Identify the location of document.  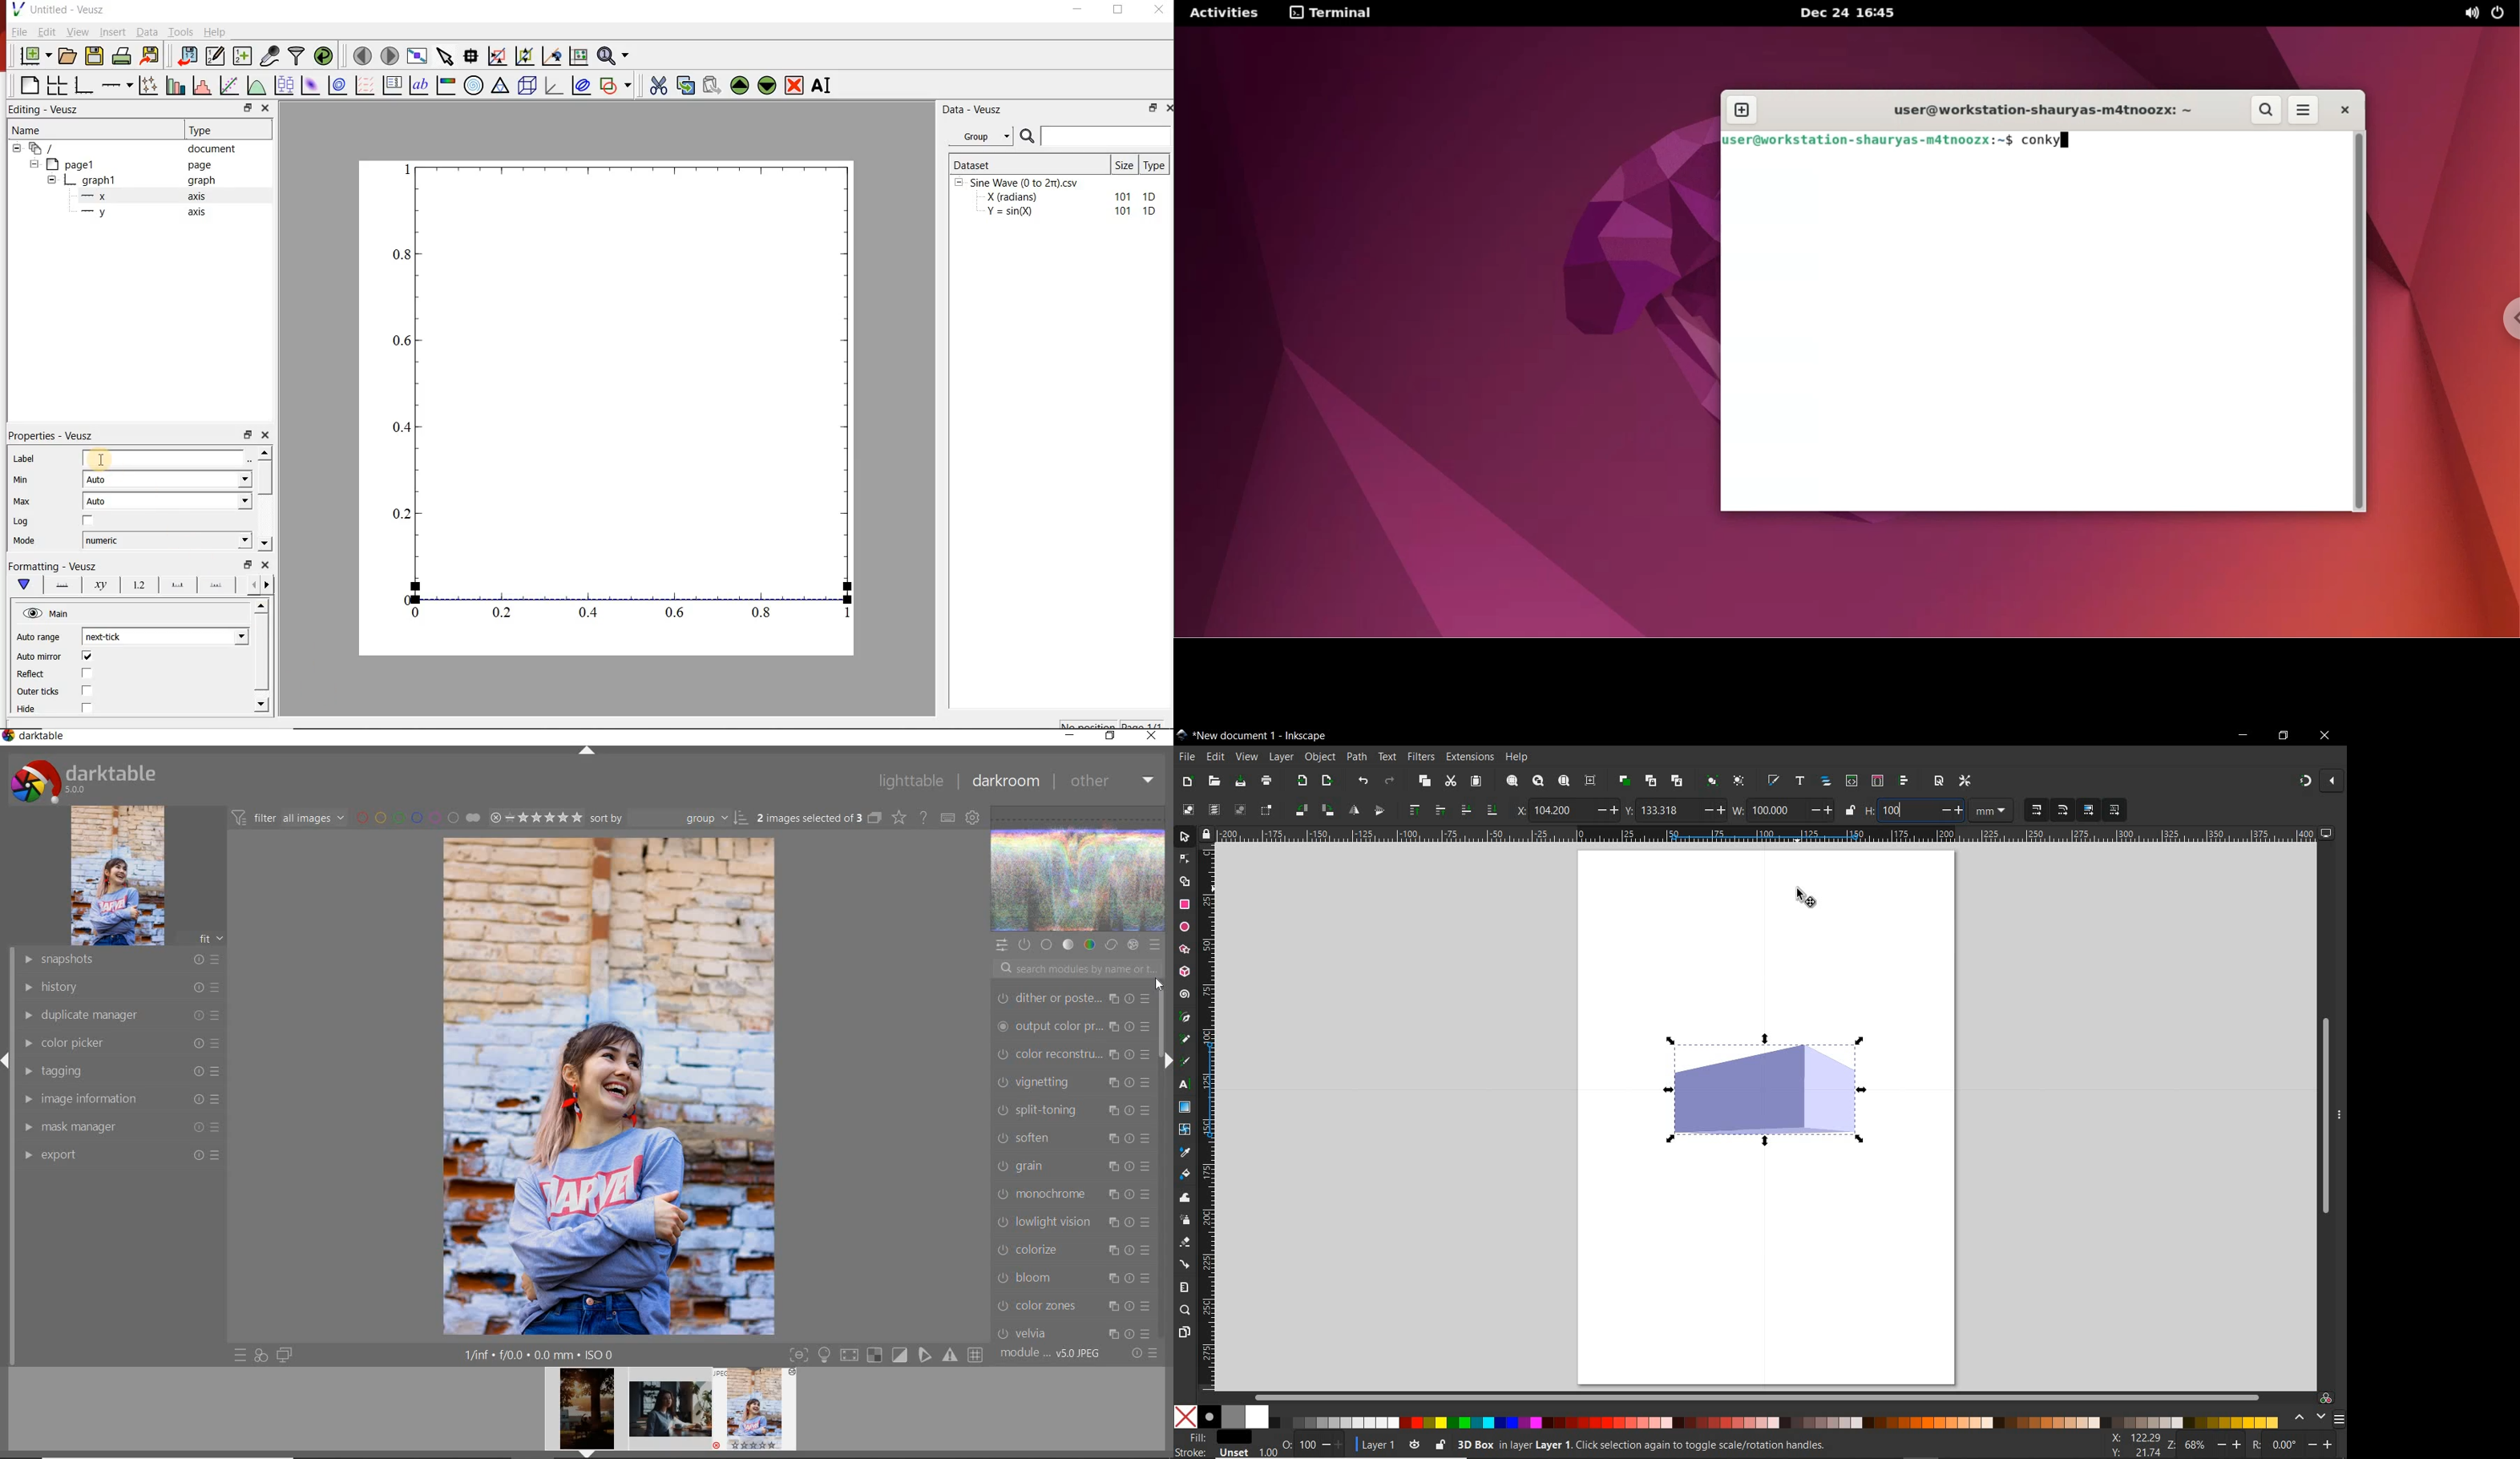
(212, 149).